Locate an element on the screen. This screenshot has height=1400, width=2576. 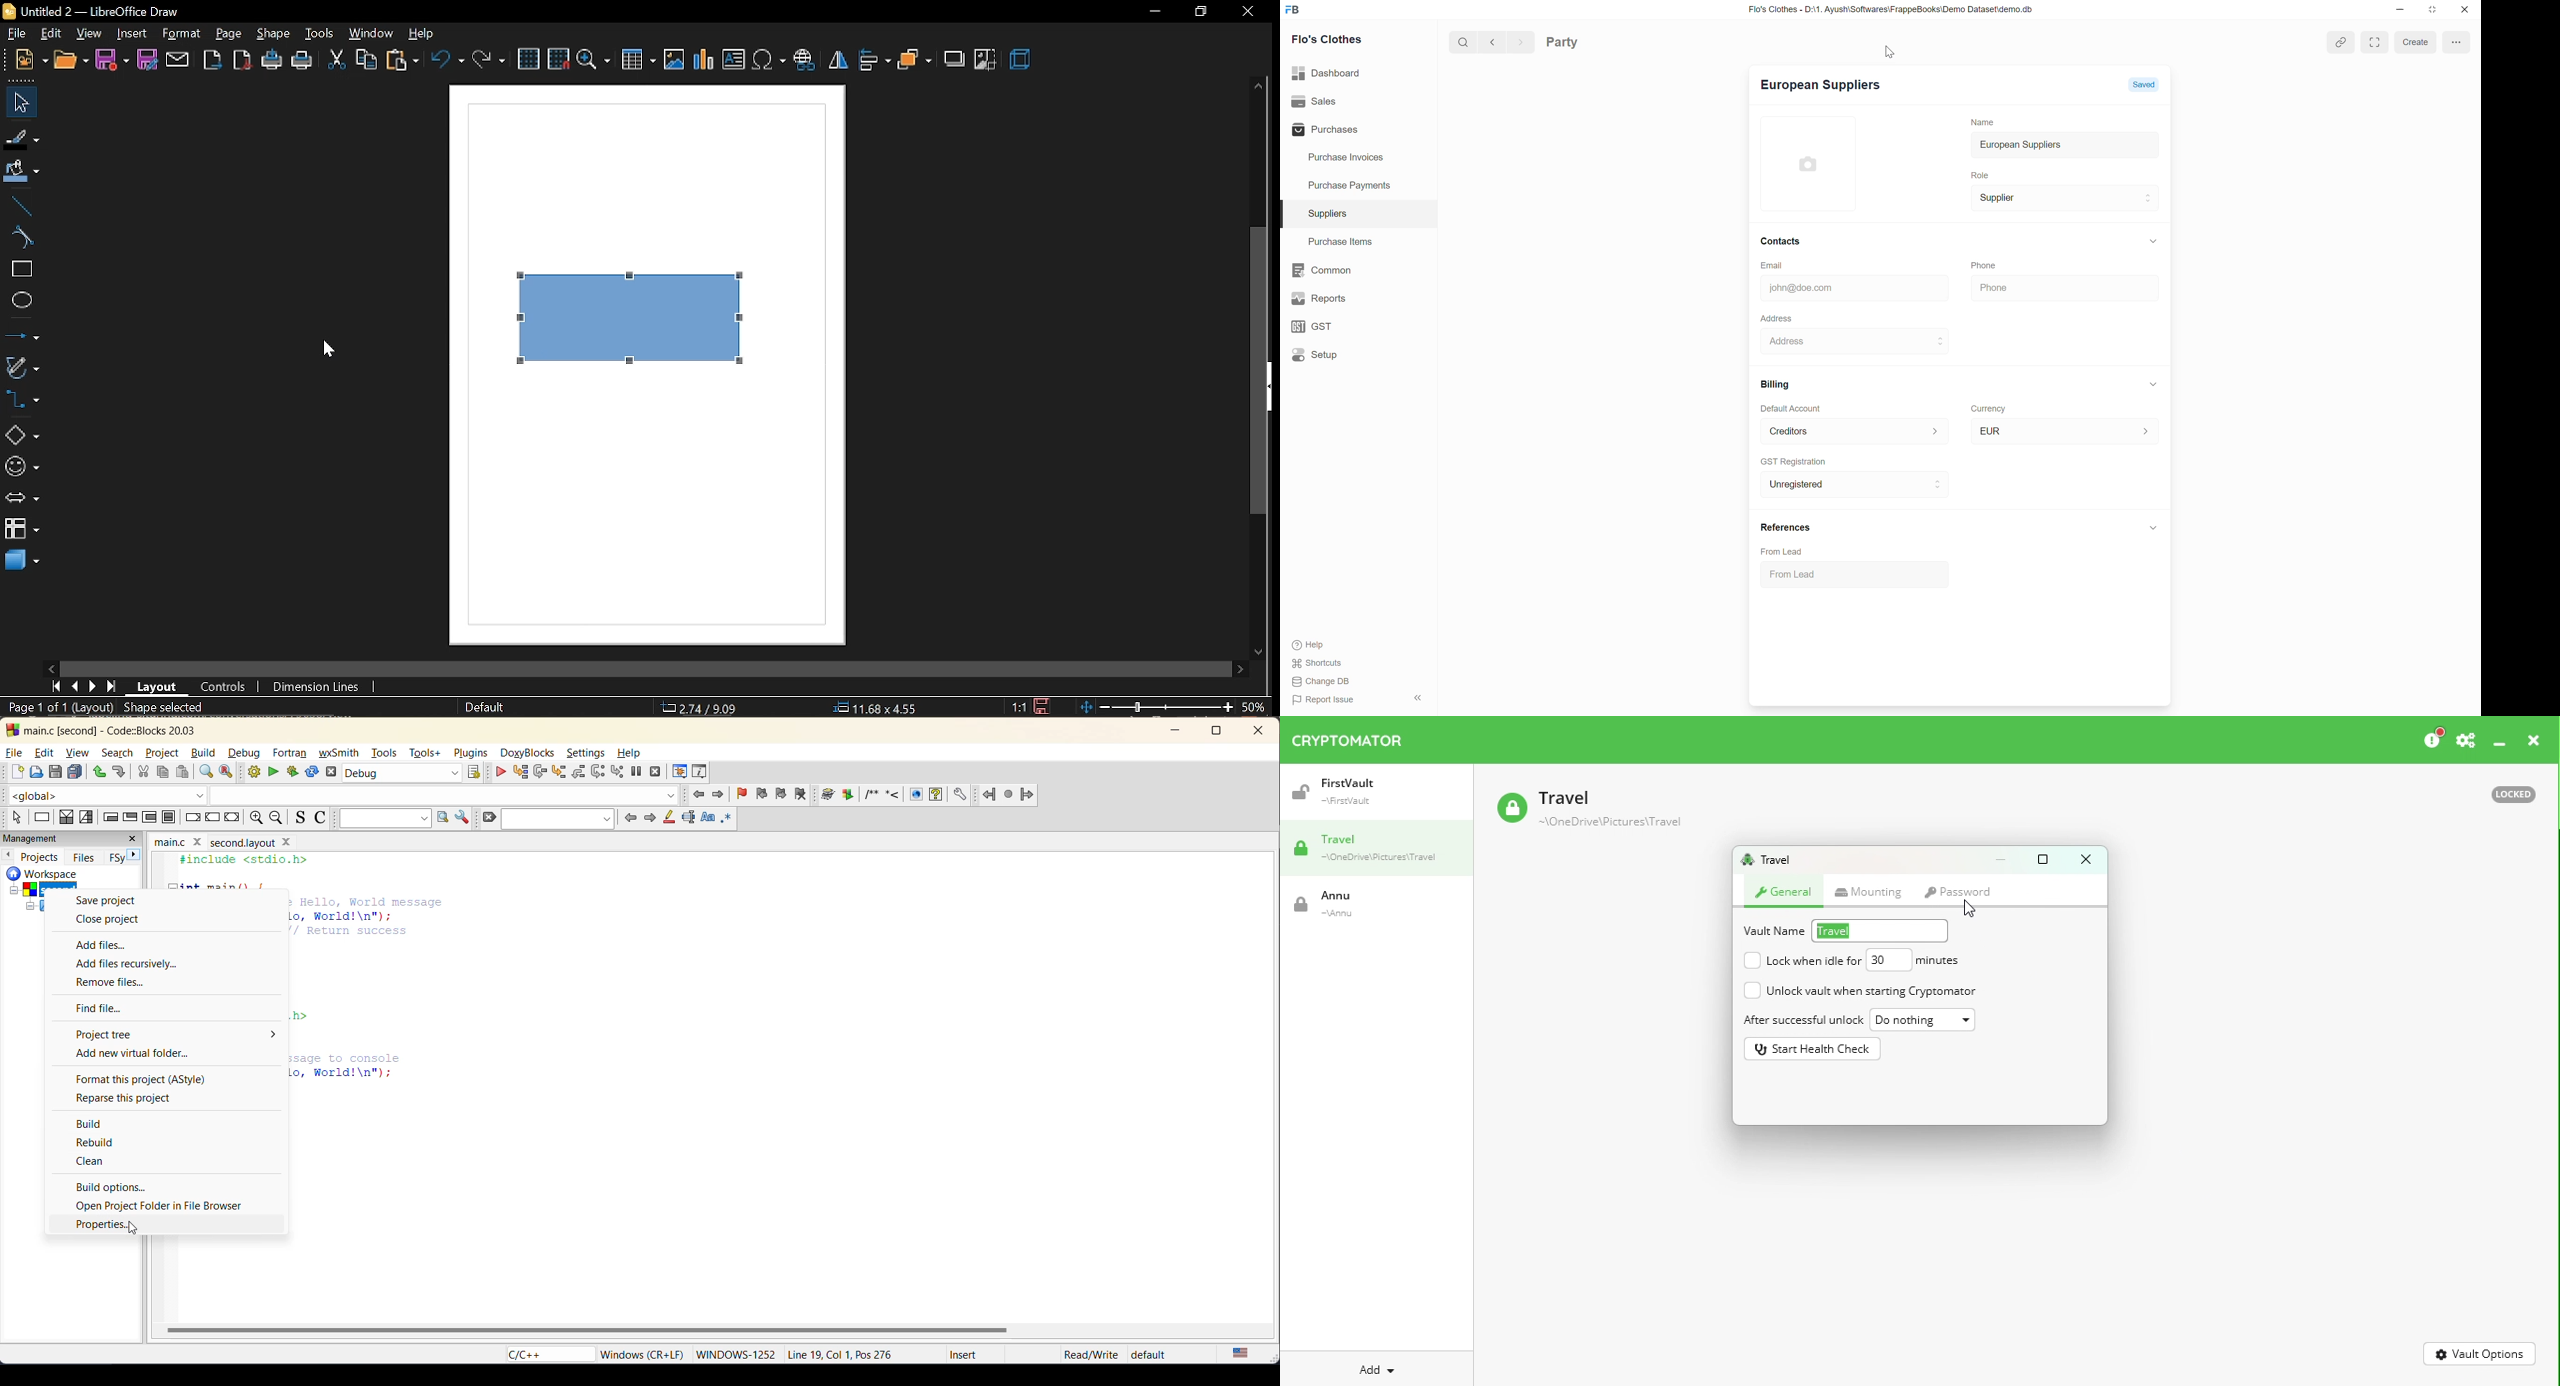
50% is located at coordinates (1257, 707).